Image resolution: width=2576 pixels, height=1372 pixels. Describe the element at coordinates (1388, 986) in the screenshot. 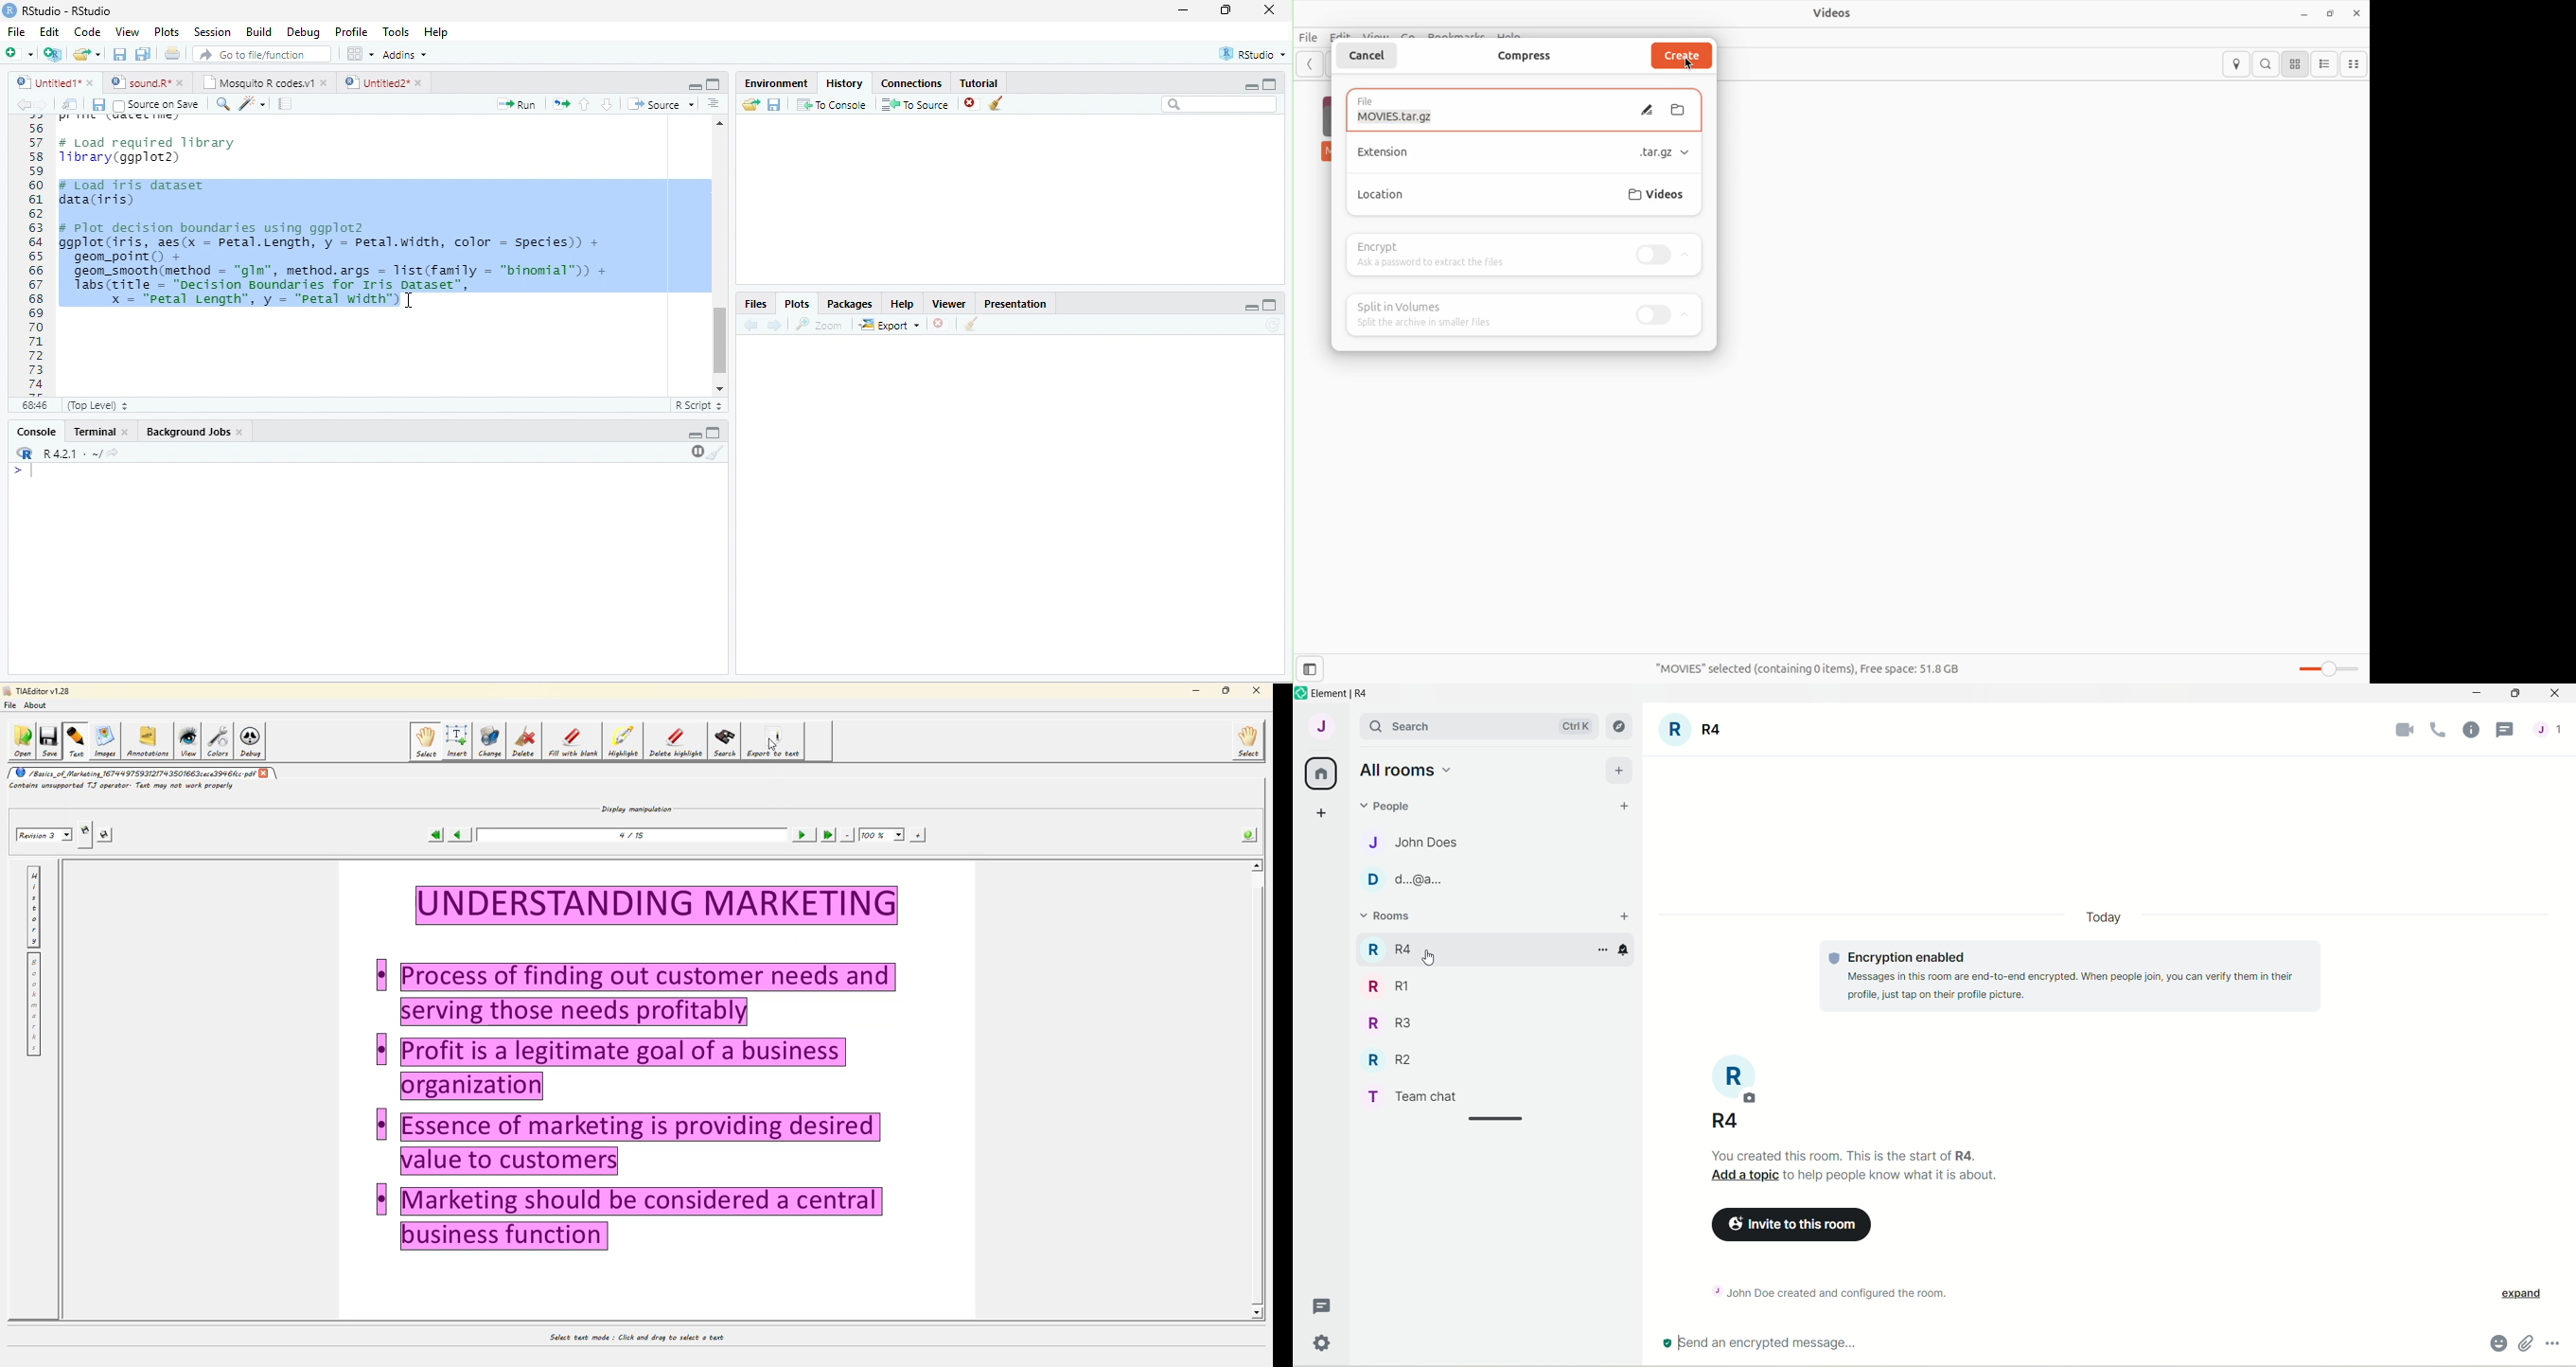

I see `R RI` at that location.